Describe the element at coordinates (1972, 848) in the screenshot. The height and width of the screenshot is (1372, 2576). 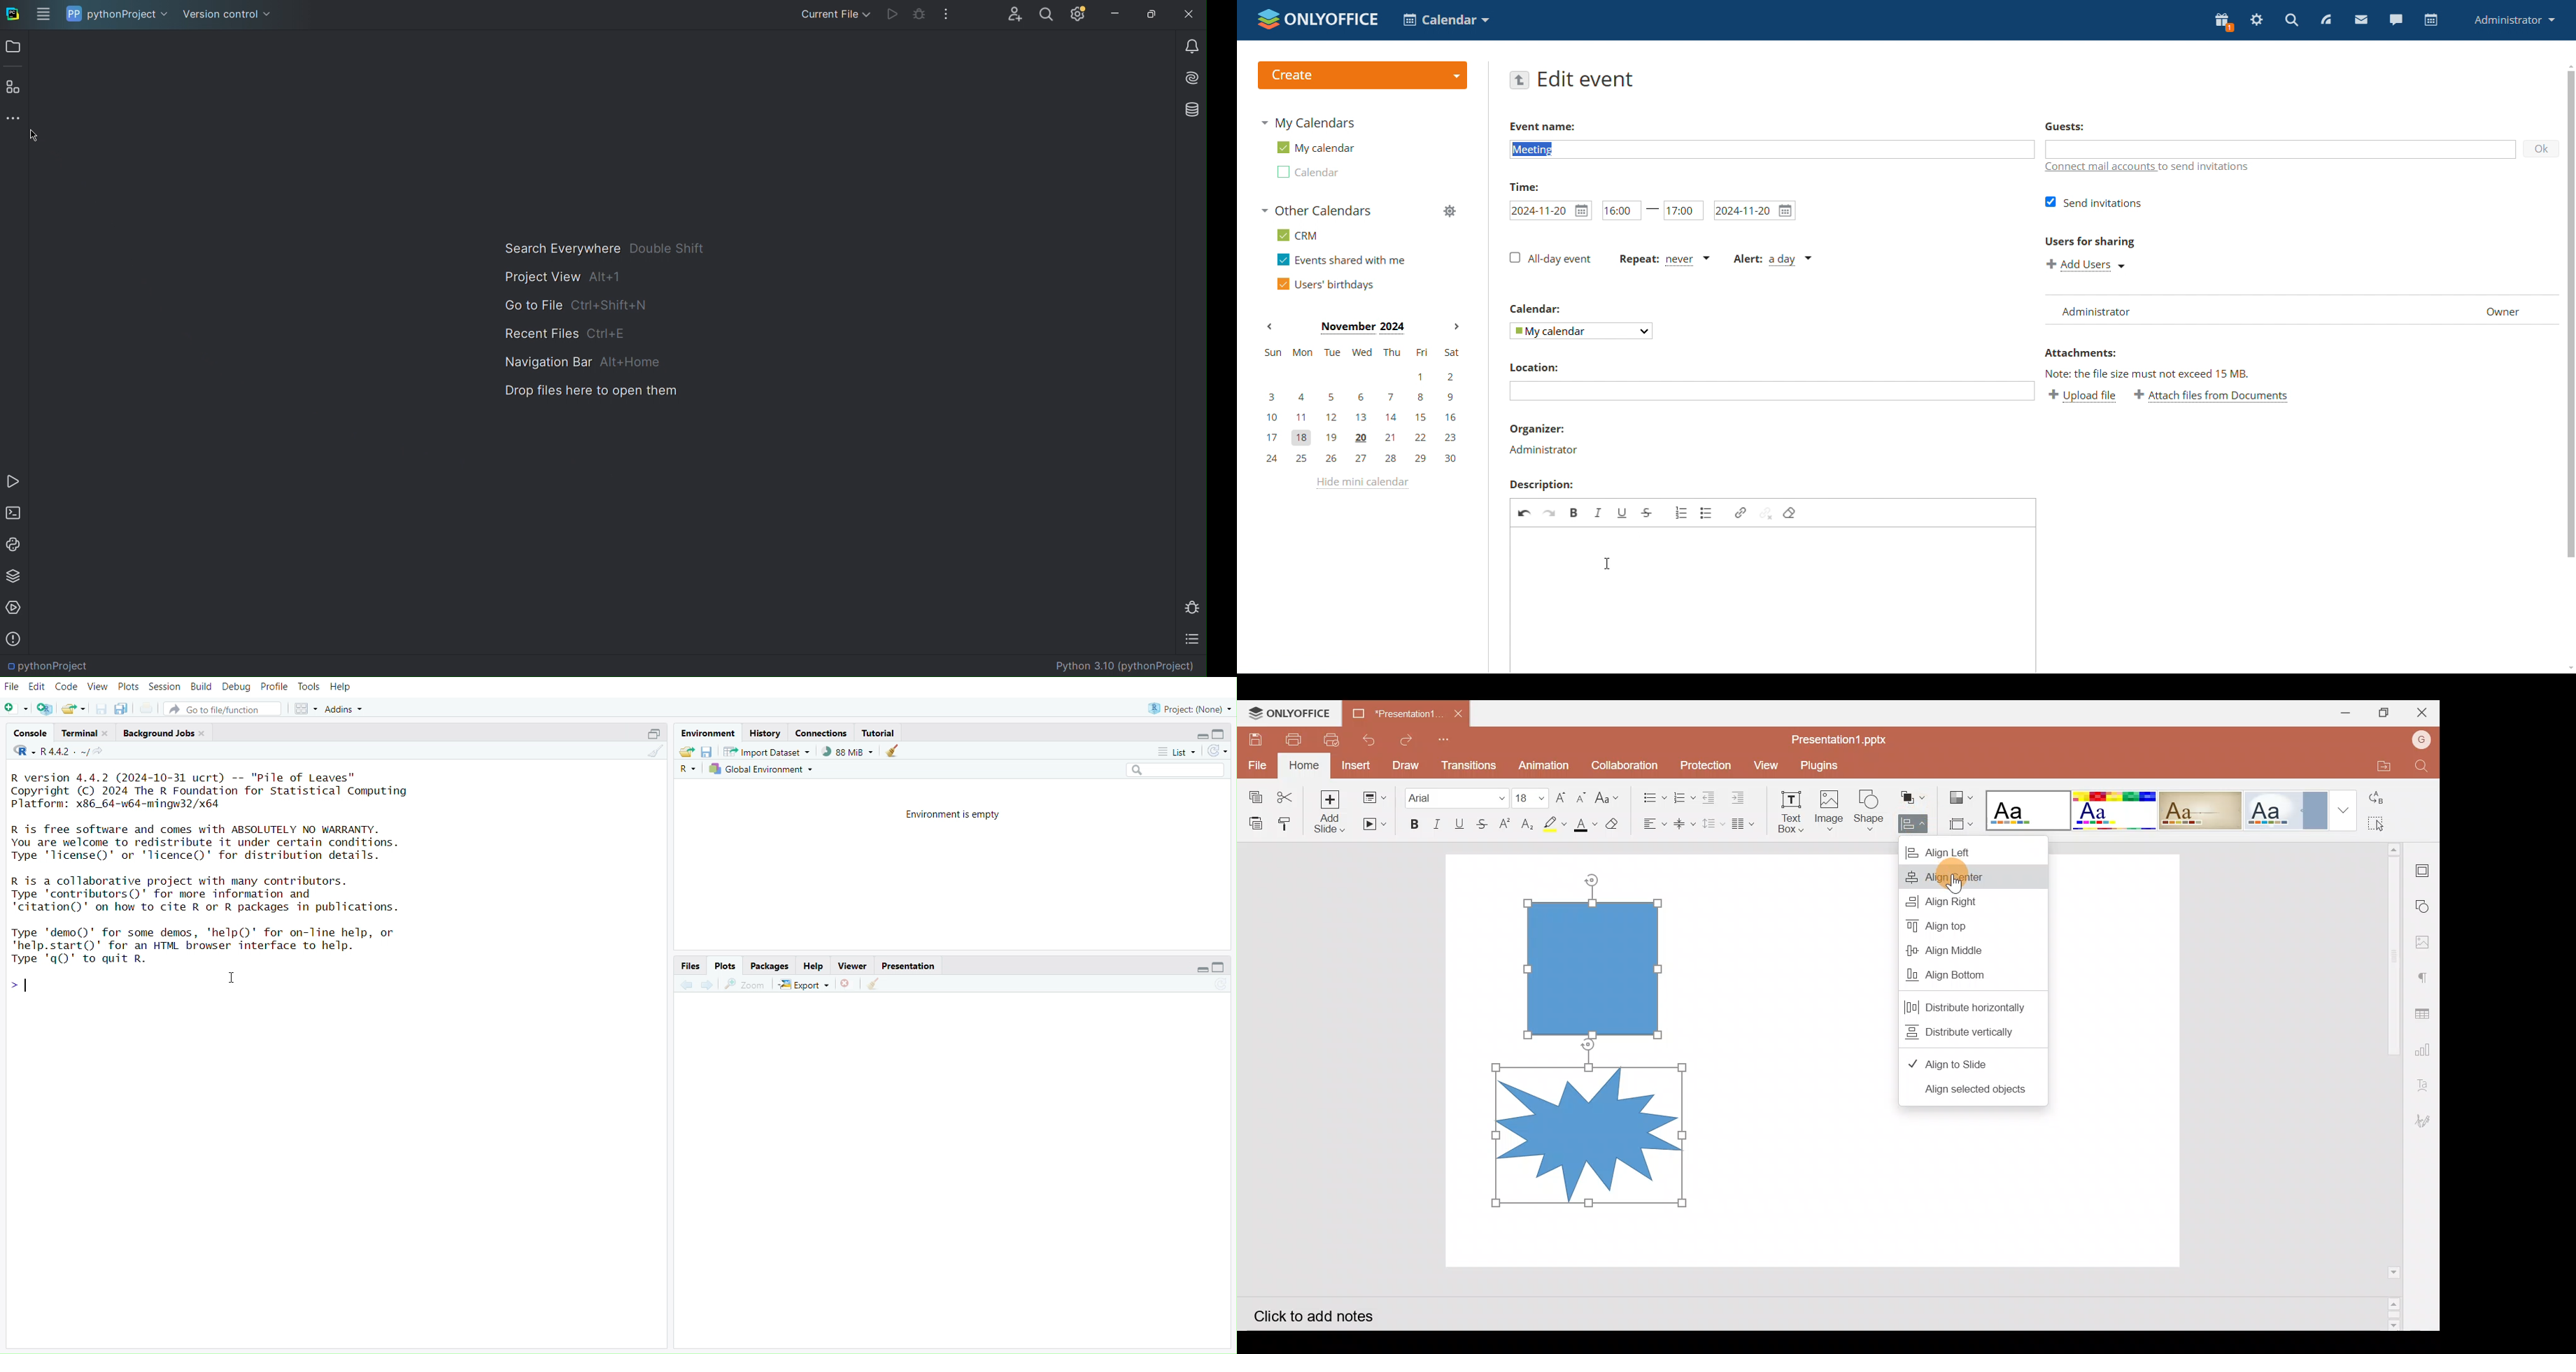
I see `Align left` at that location.